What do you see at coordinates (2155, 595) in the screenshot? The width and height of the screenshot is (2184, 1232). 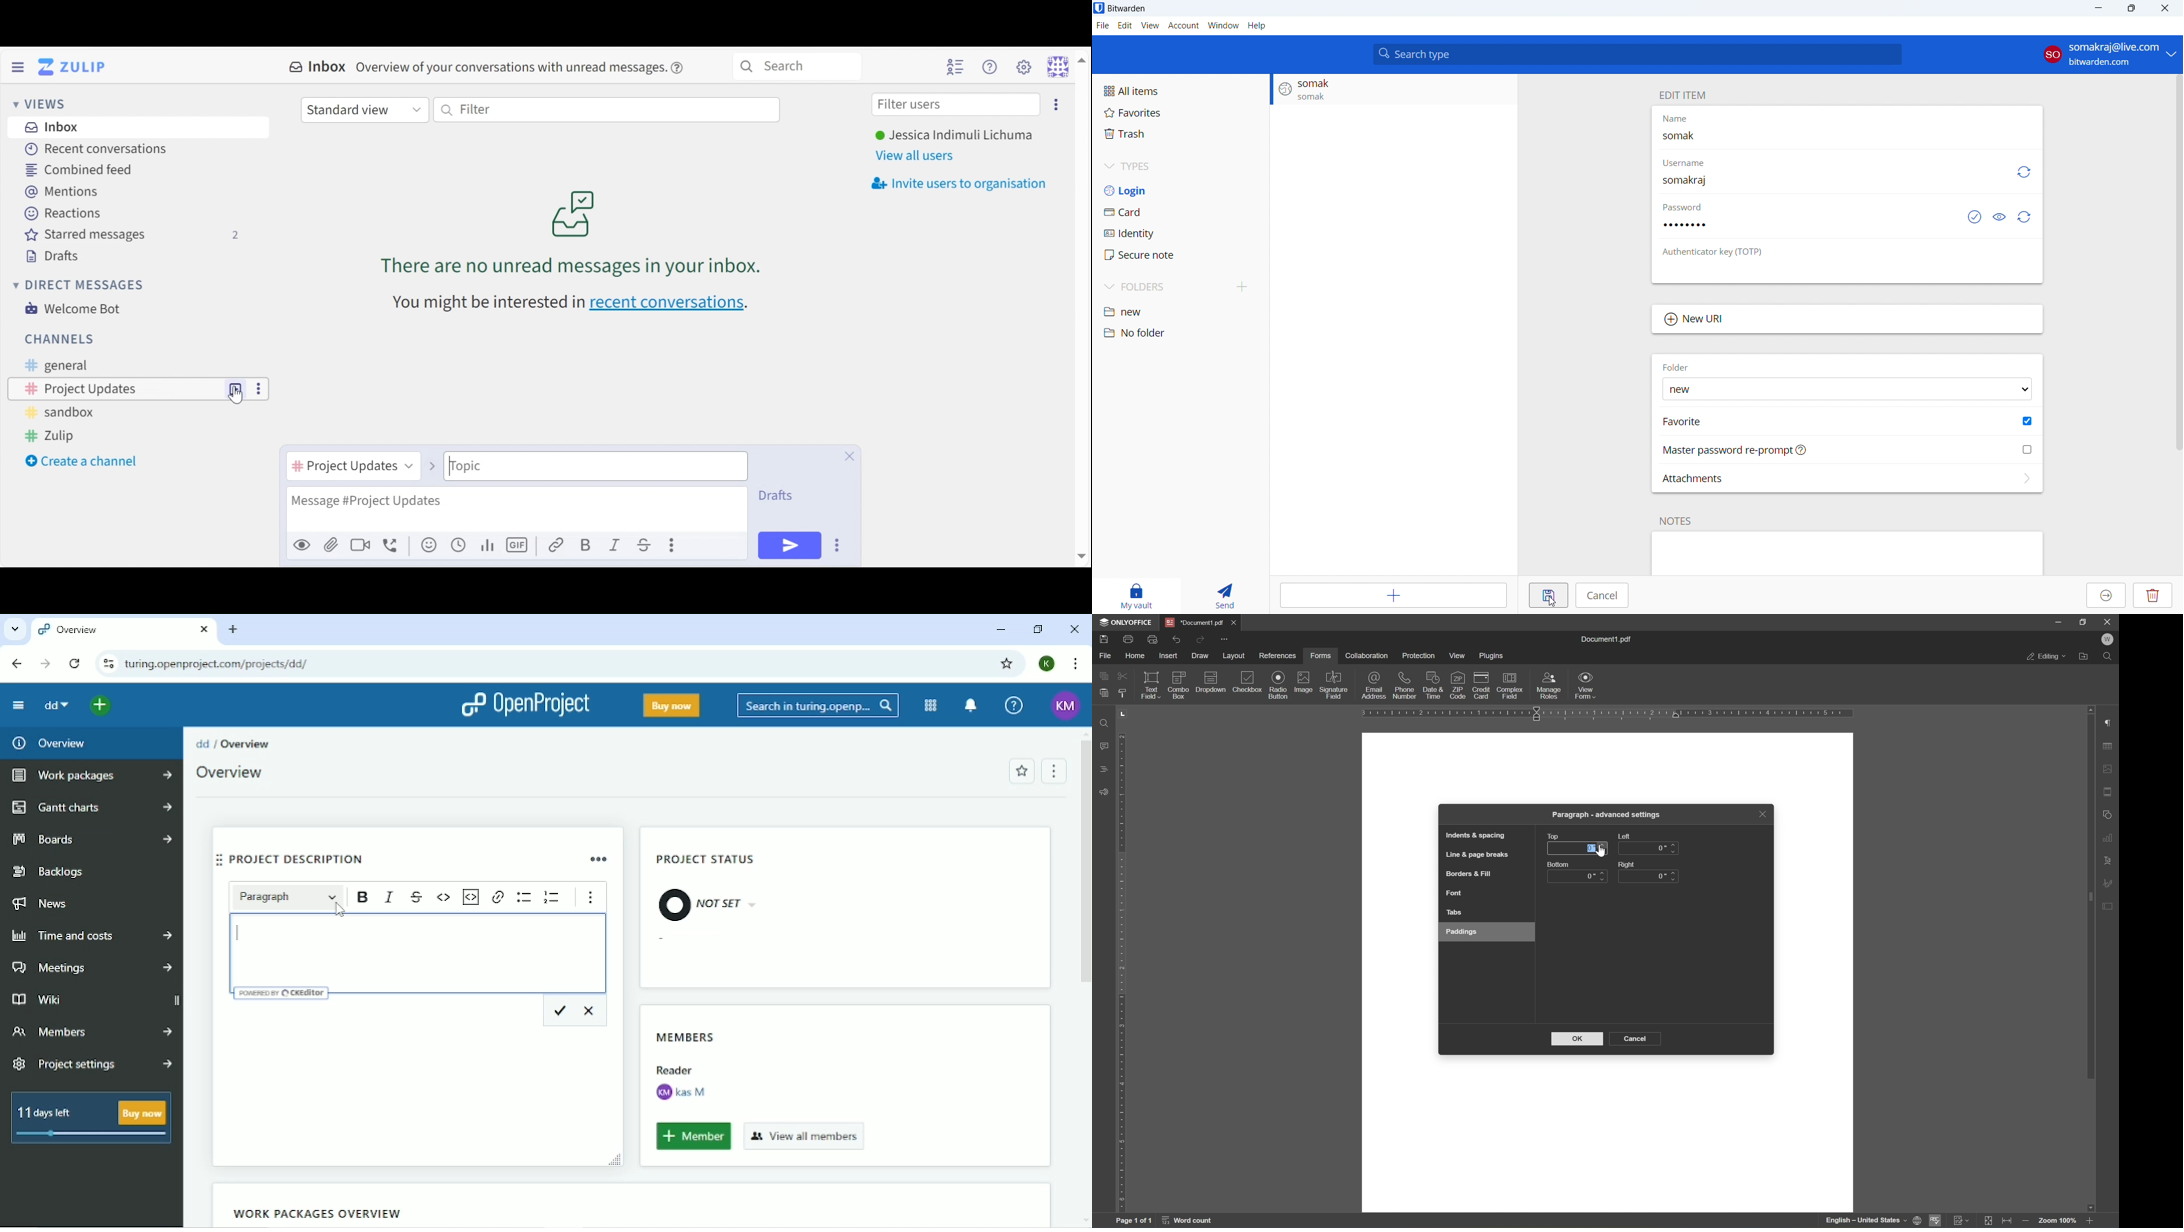 I see `delete entry` at bounding box center [2155, 595].